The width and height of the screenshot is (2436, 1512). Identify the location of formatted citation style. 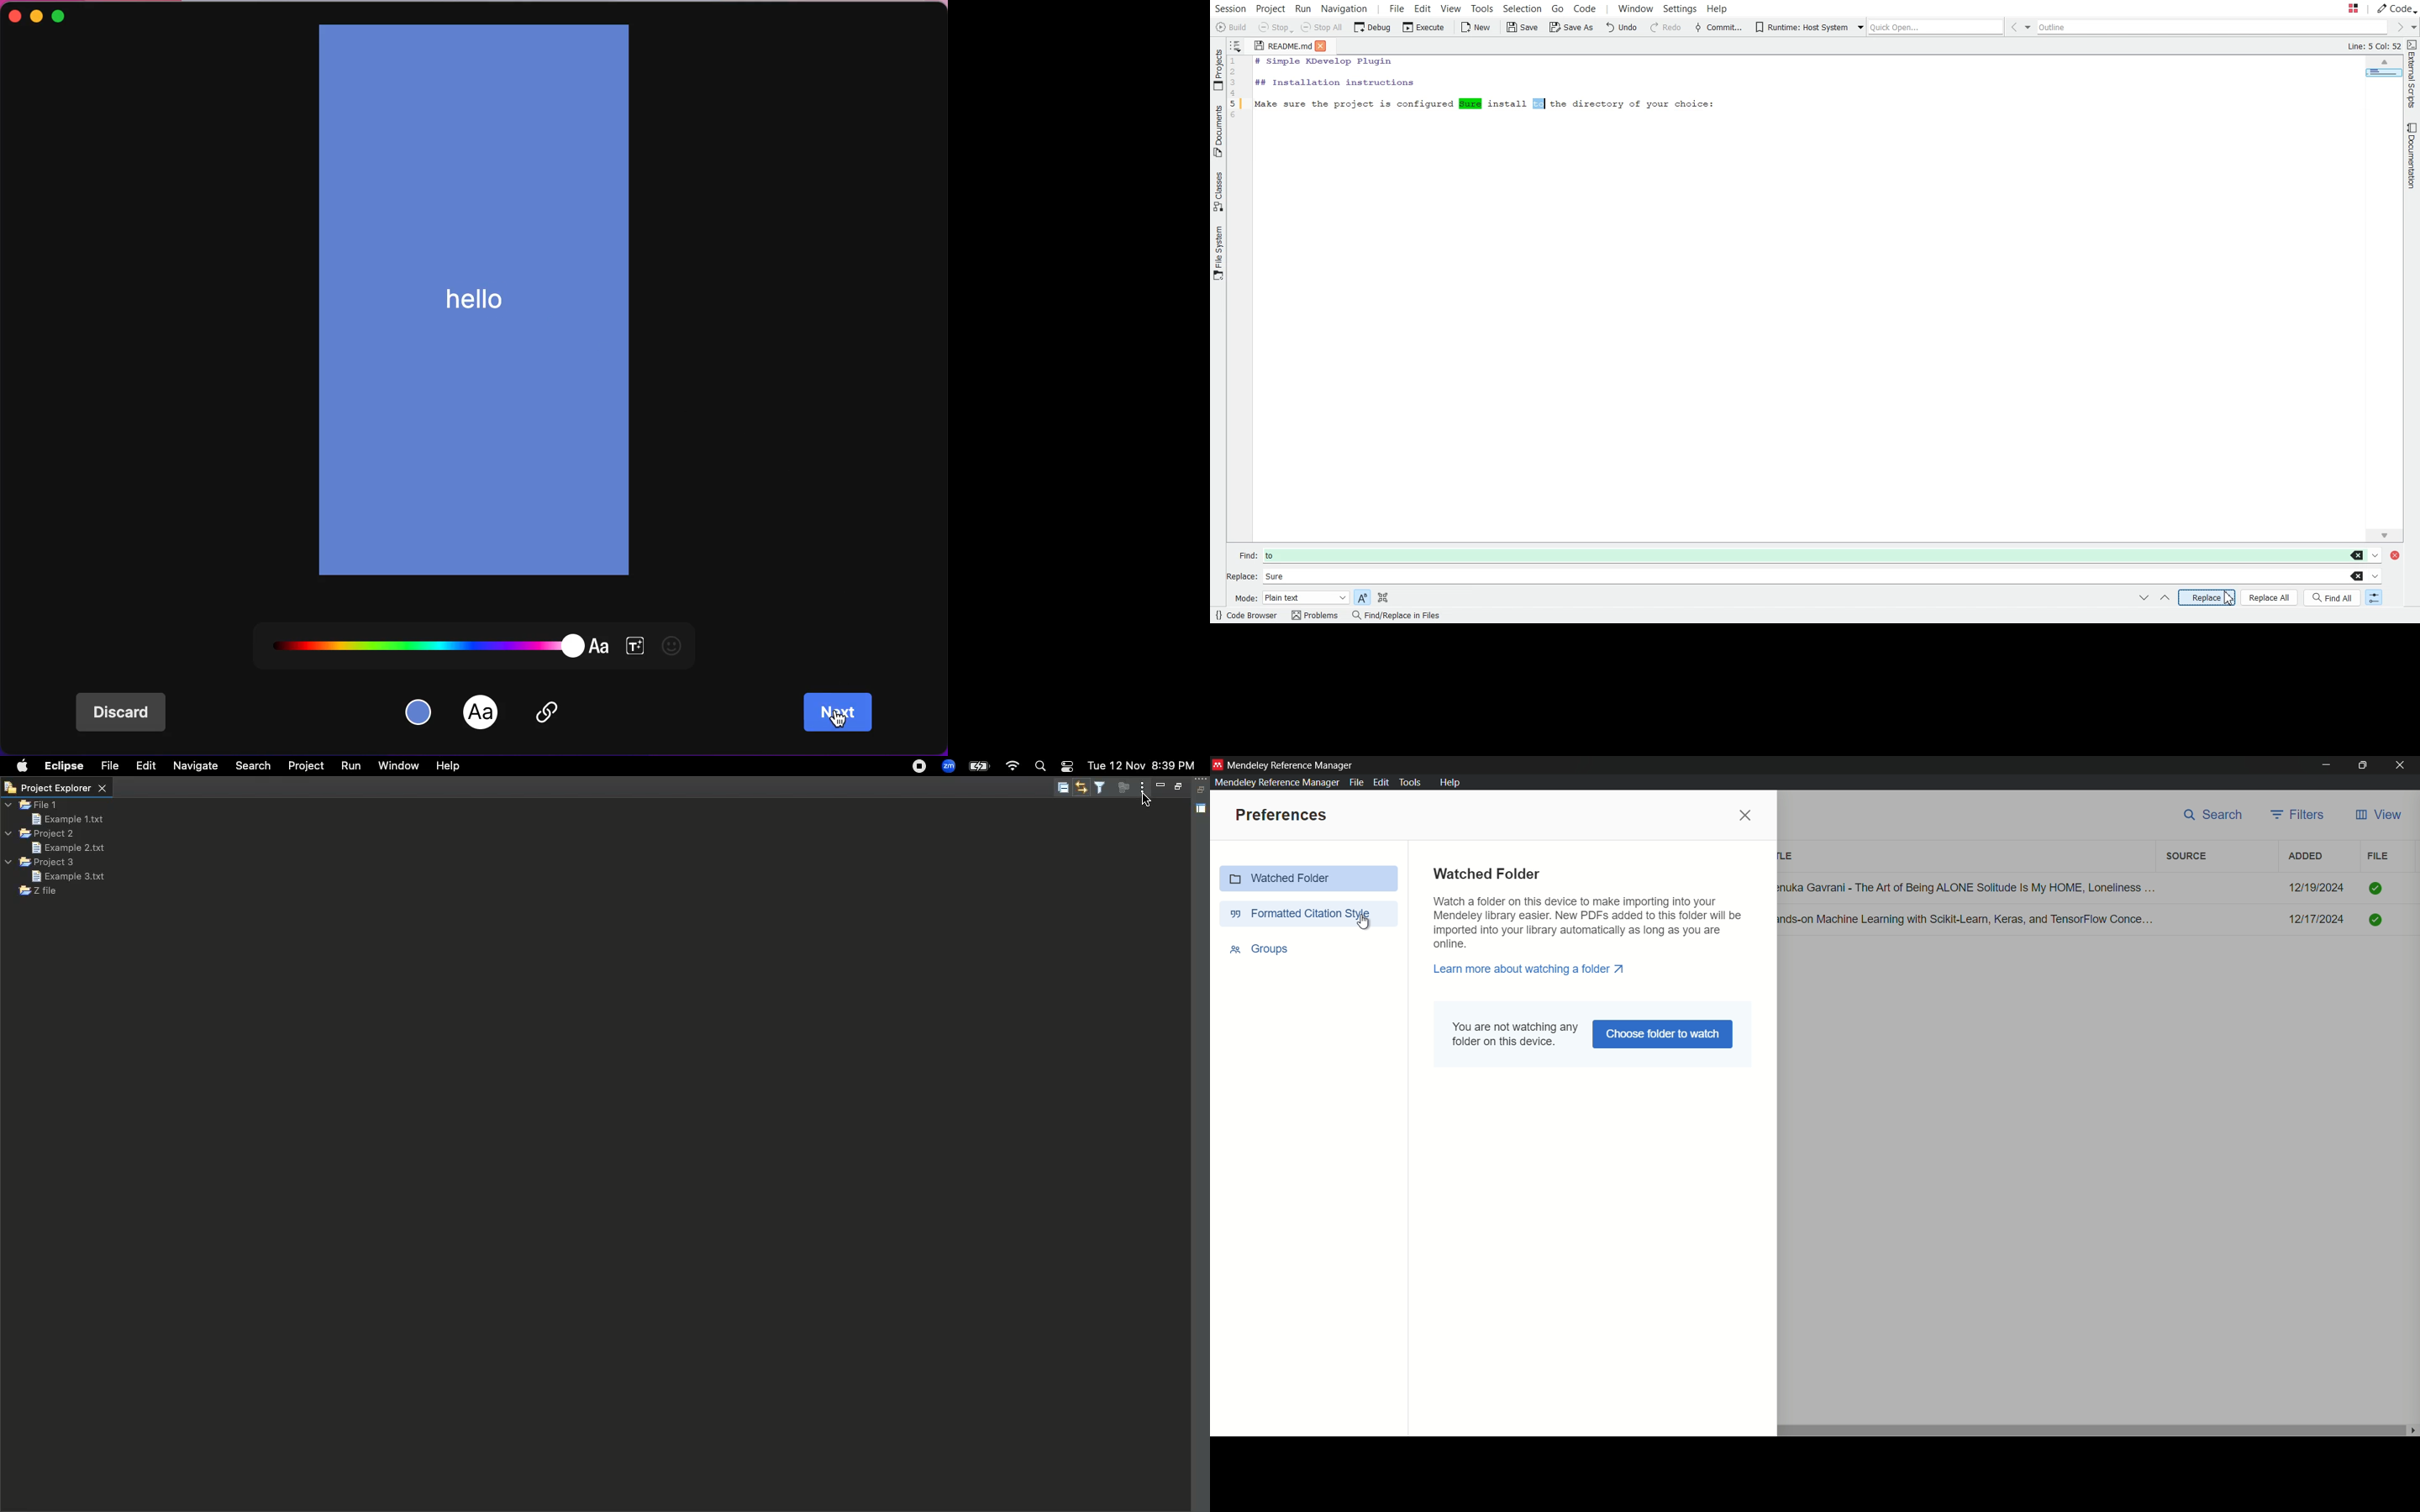
(1299, 912).